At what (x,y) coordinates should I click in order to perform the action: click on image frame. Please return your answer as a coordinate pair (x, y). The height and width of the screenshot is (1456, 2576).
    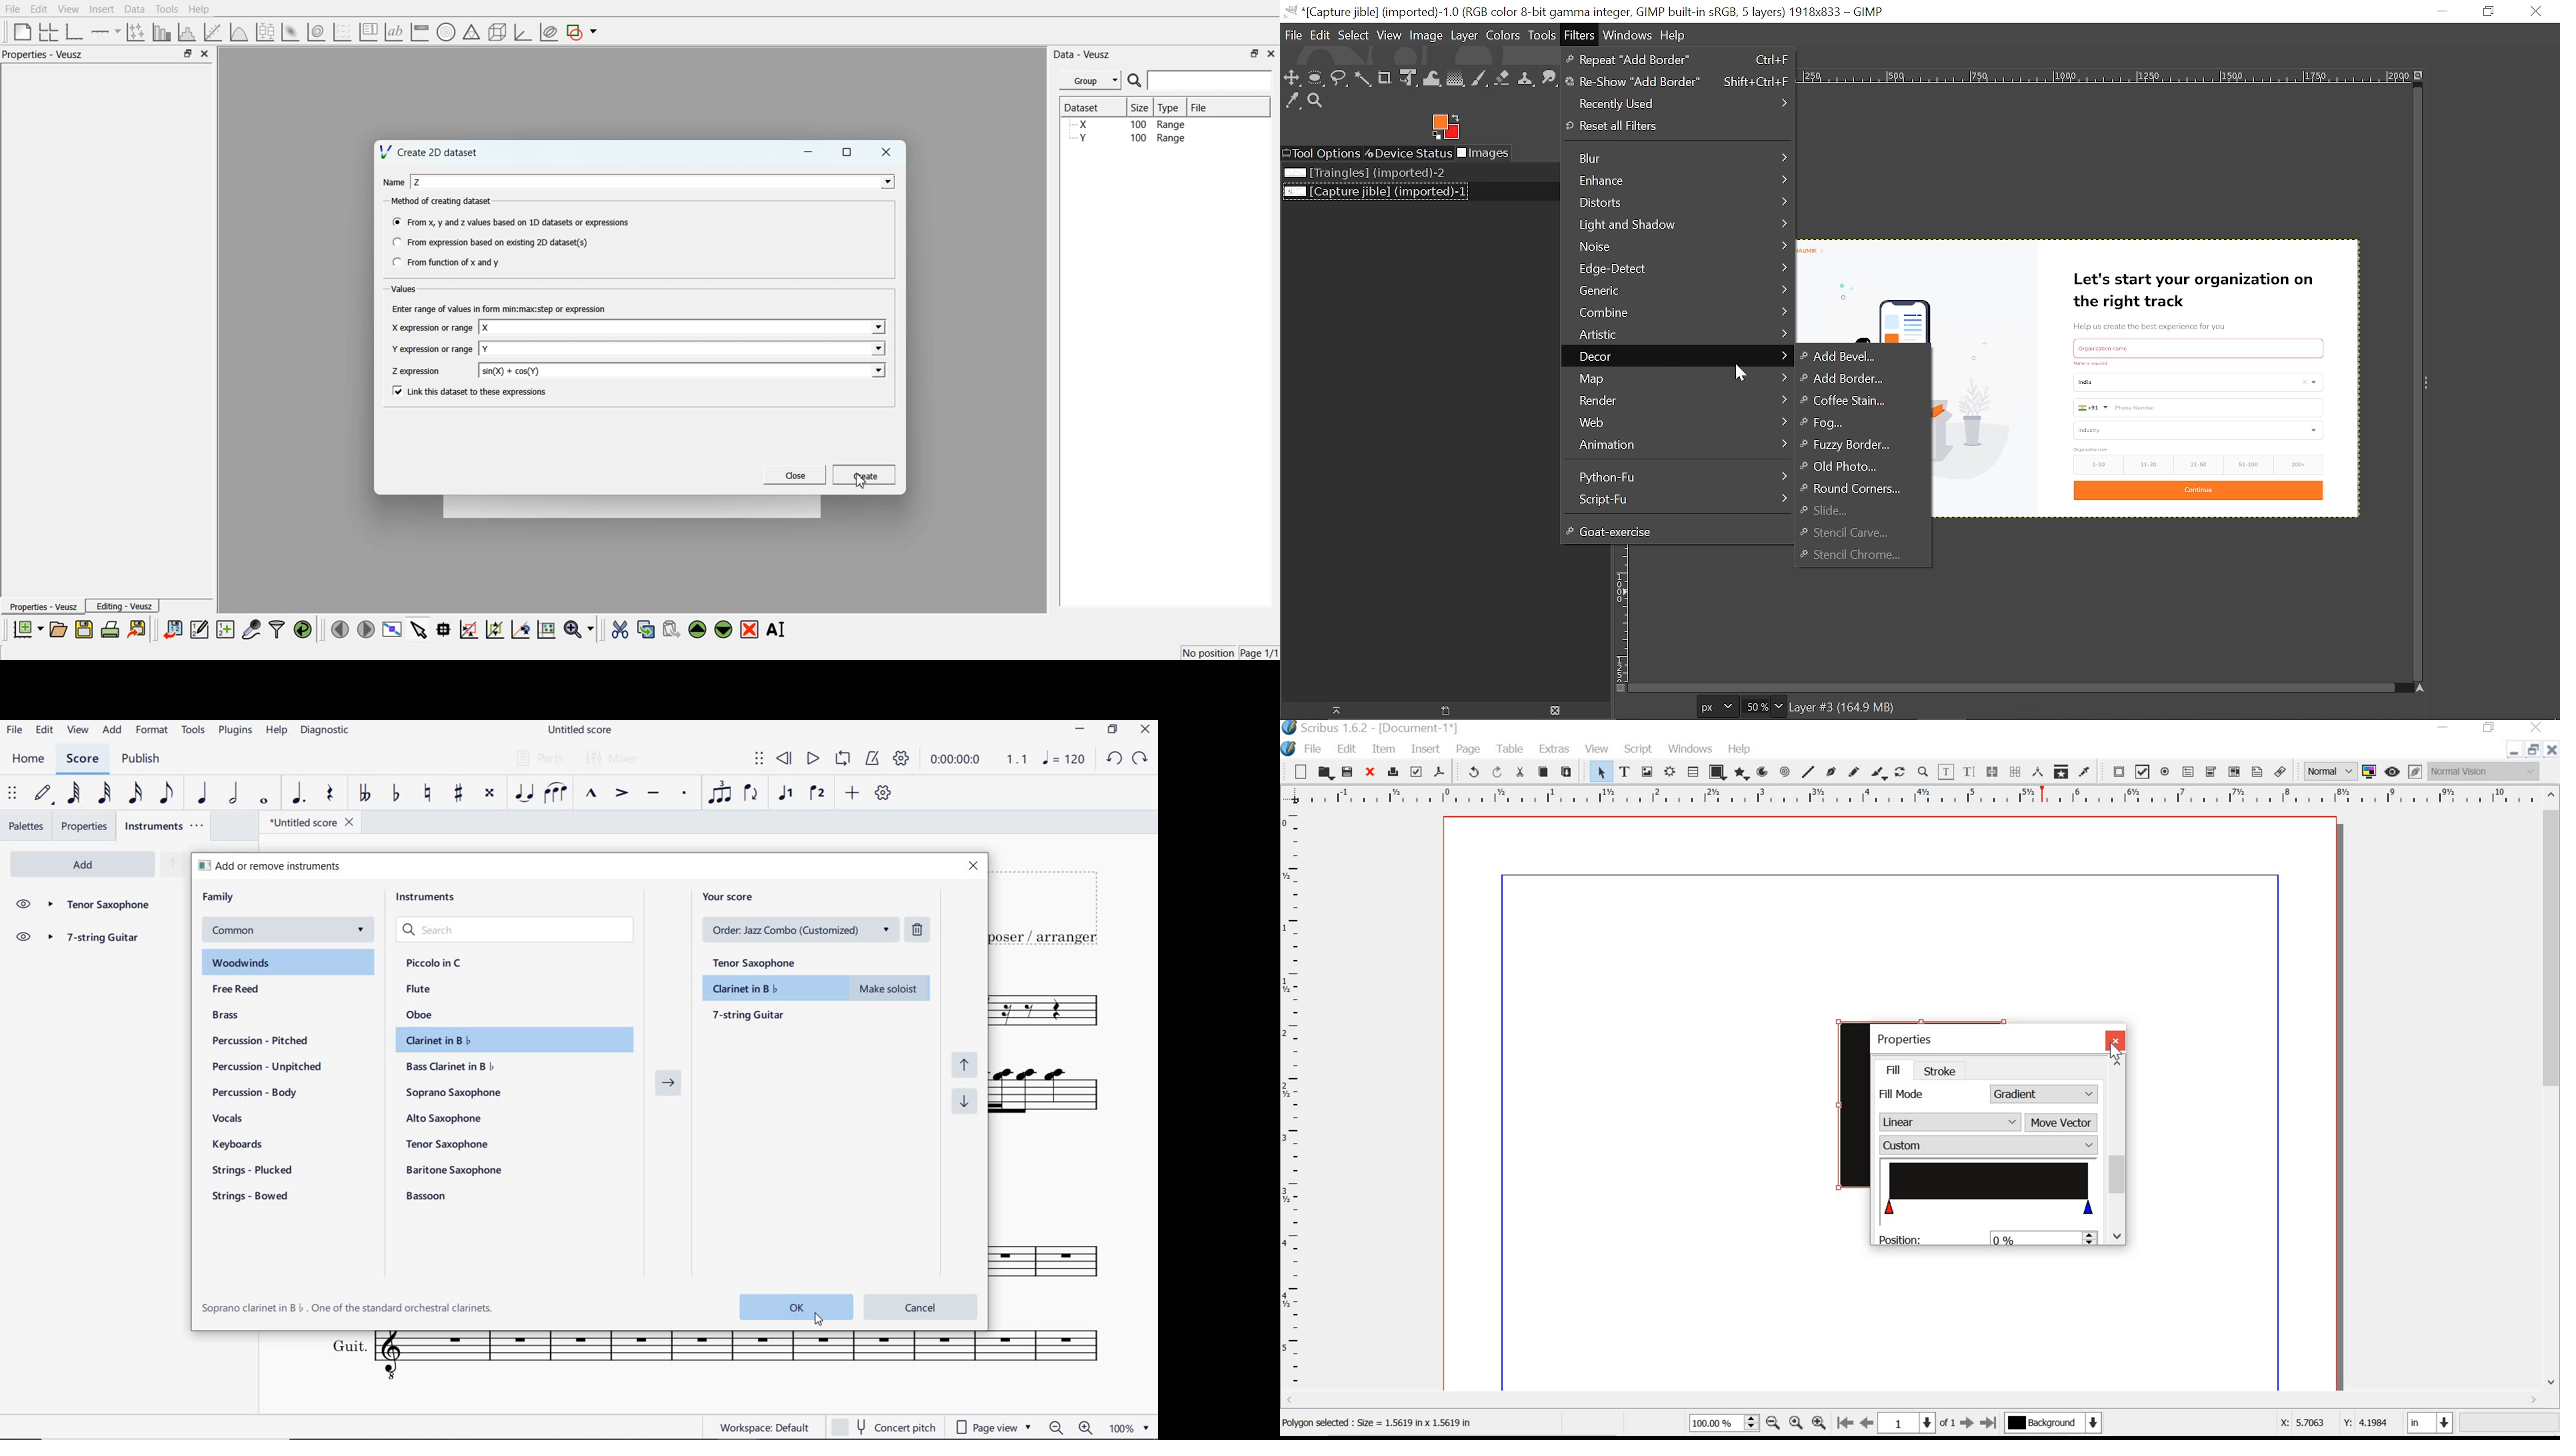
    Looking at the image, I should click on (1647, 771).